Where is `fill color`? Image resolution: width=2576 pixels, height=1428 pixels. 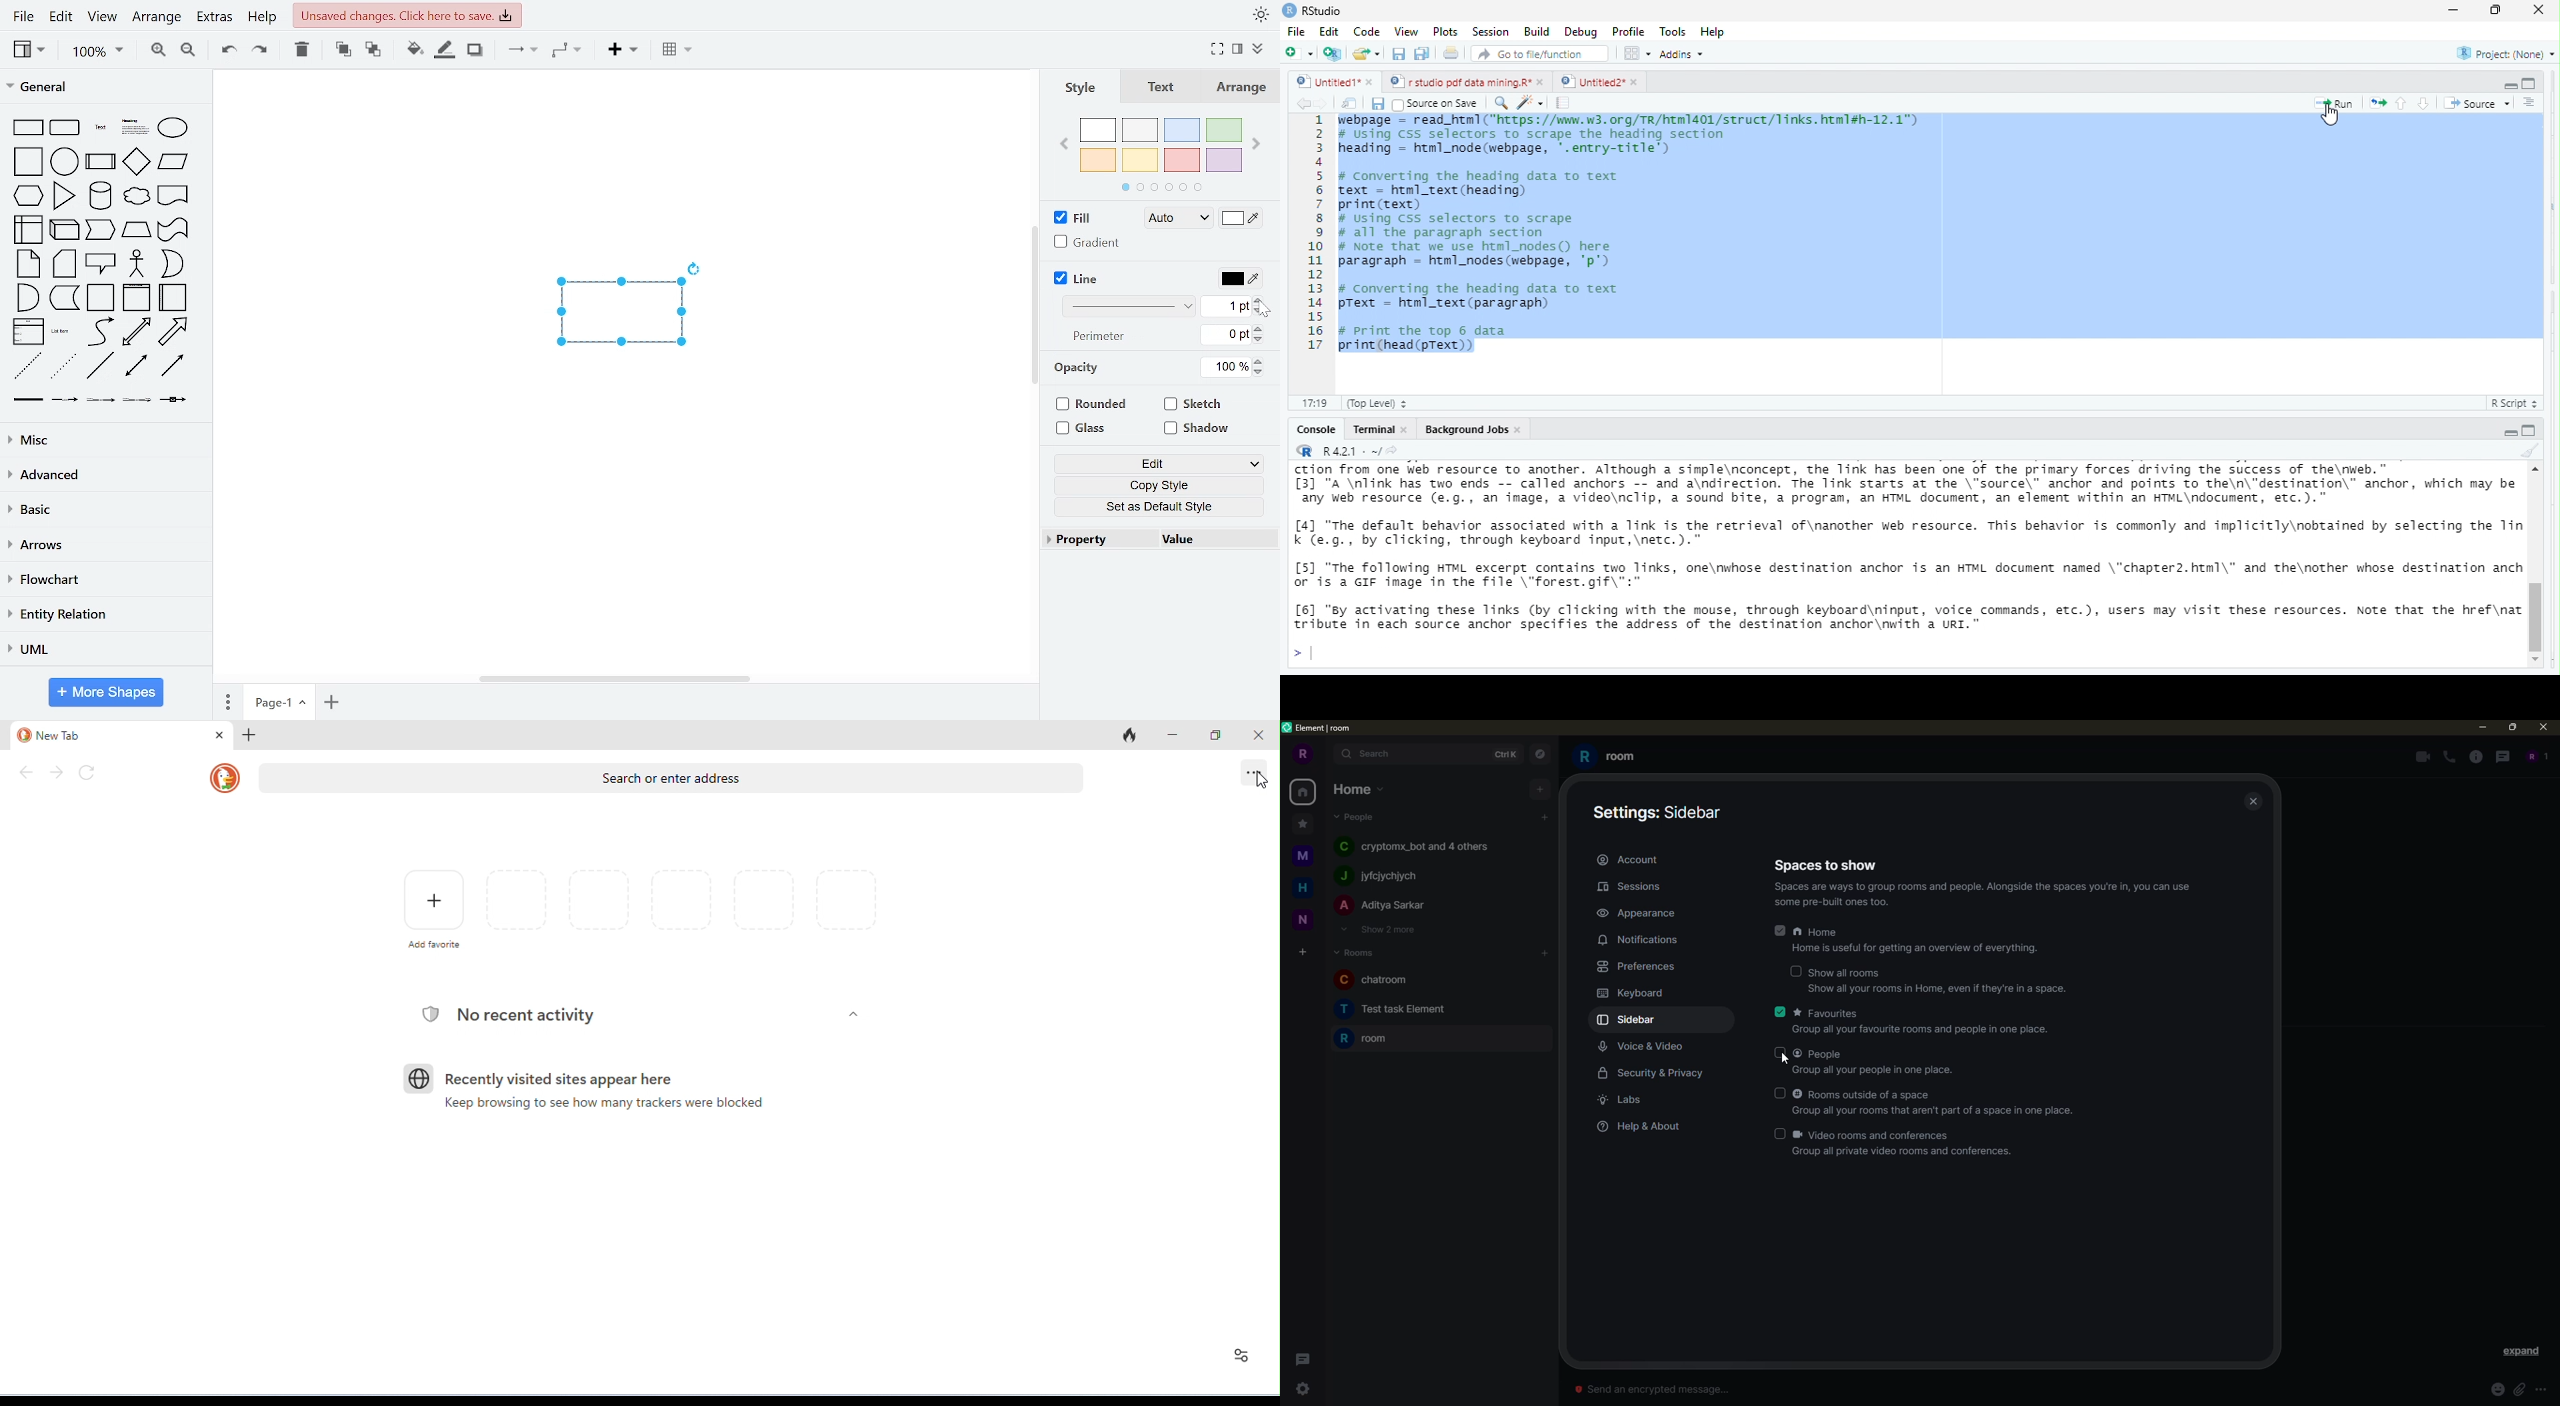
fill color is located at coordinates (412, 51).